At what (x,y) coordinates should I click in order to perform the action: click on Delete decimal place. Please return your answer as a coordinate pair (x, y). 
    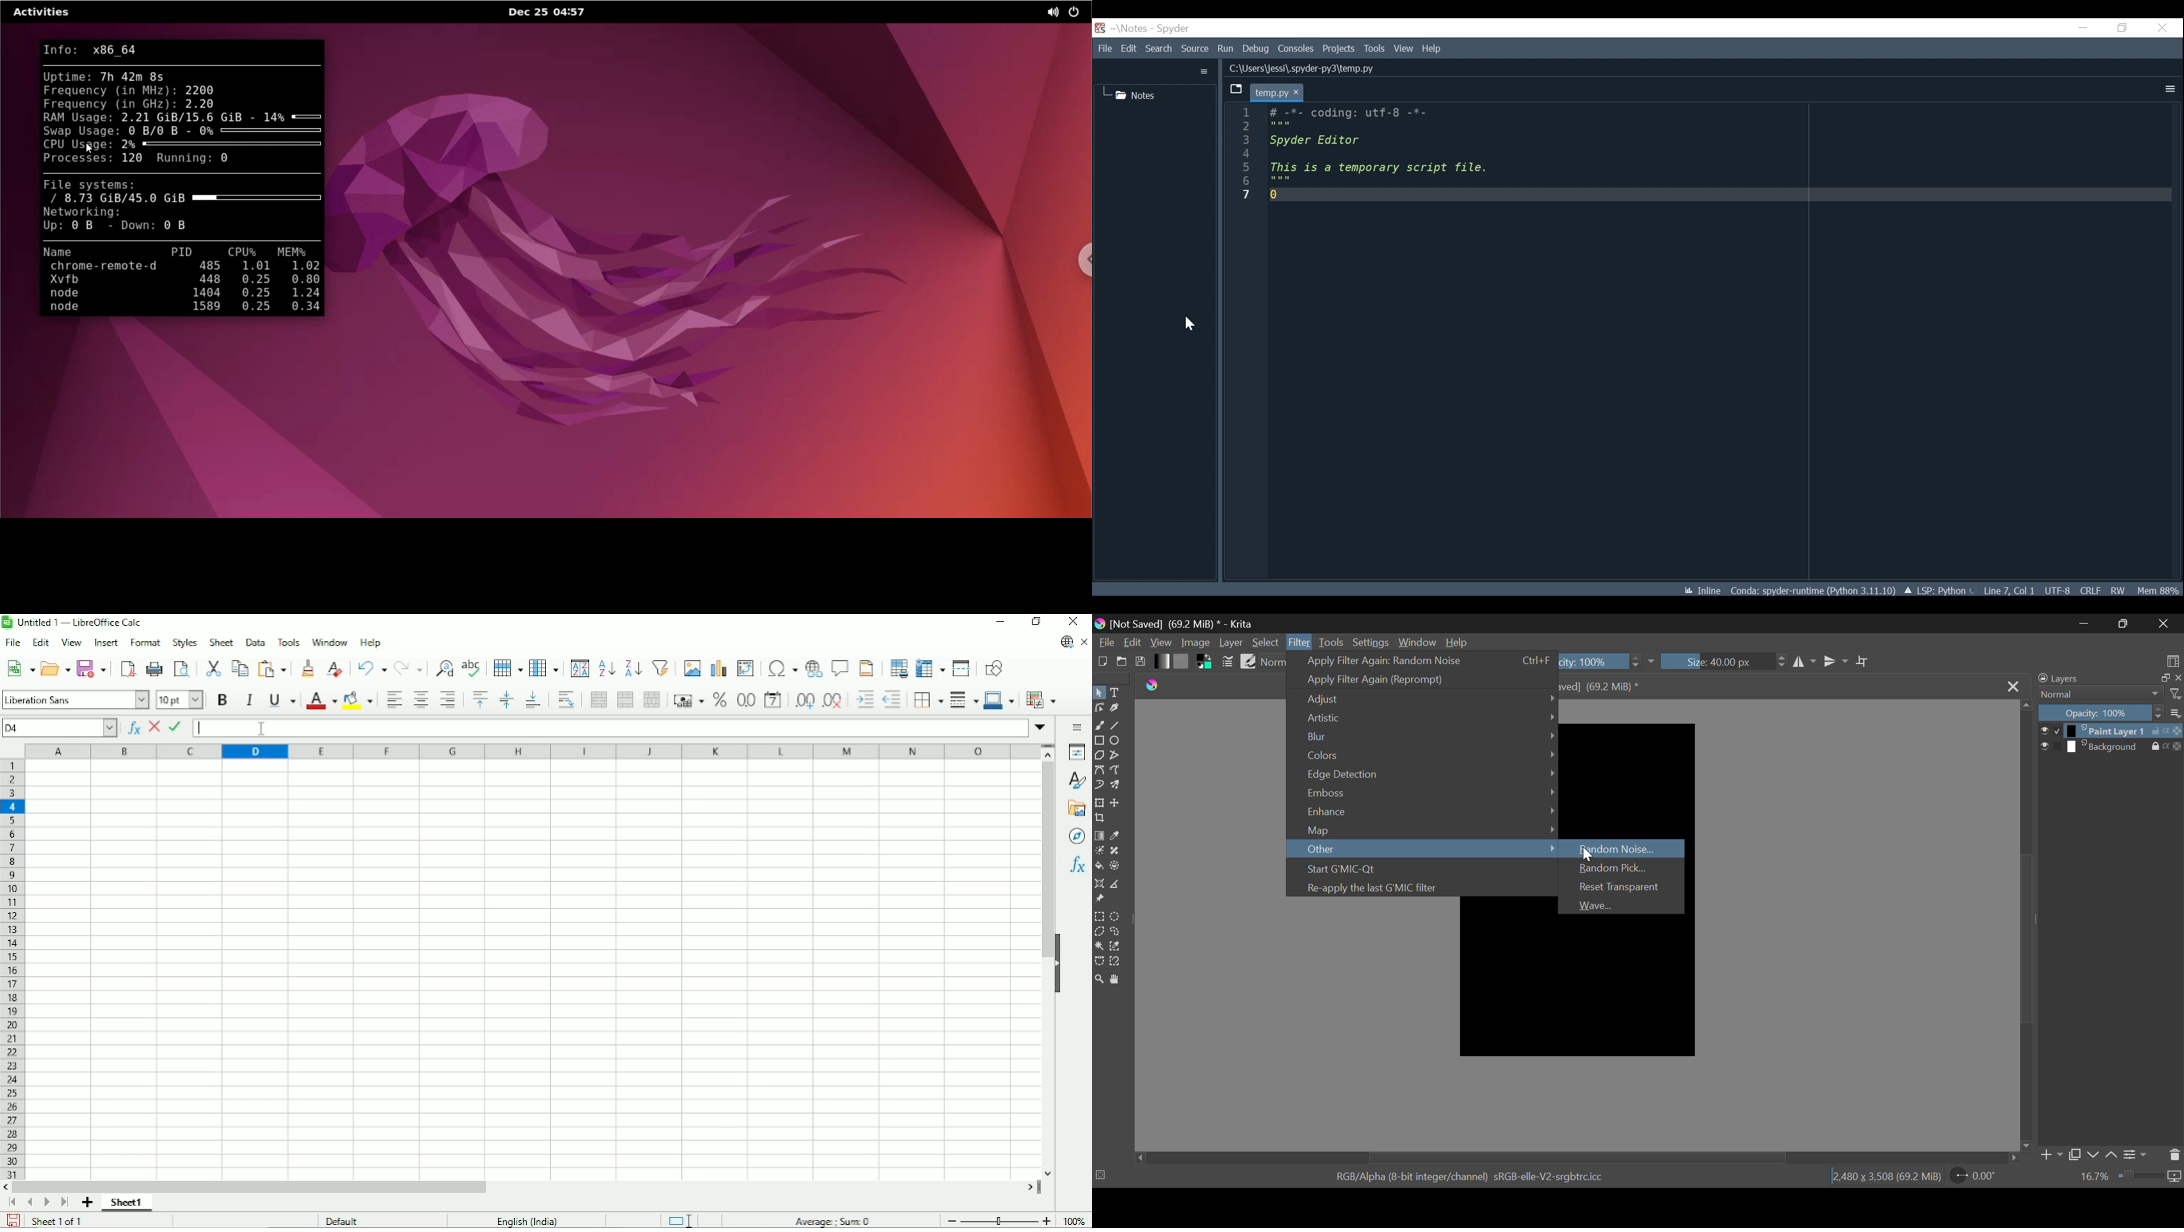
    Looking at the image, I should click on (833, 700).